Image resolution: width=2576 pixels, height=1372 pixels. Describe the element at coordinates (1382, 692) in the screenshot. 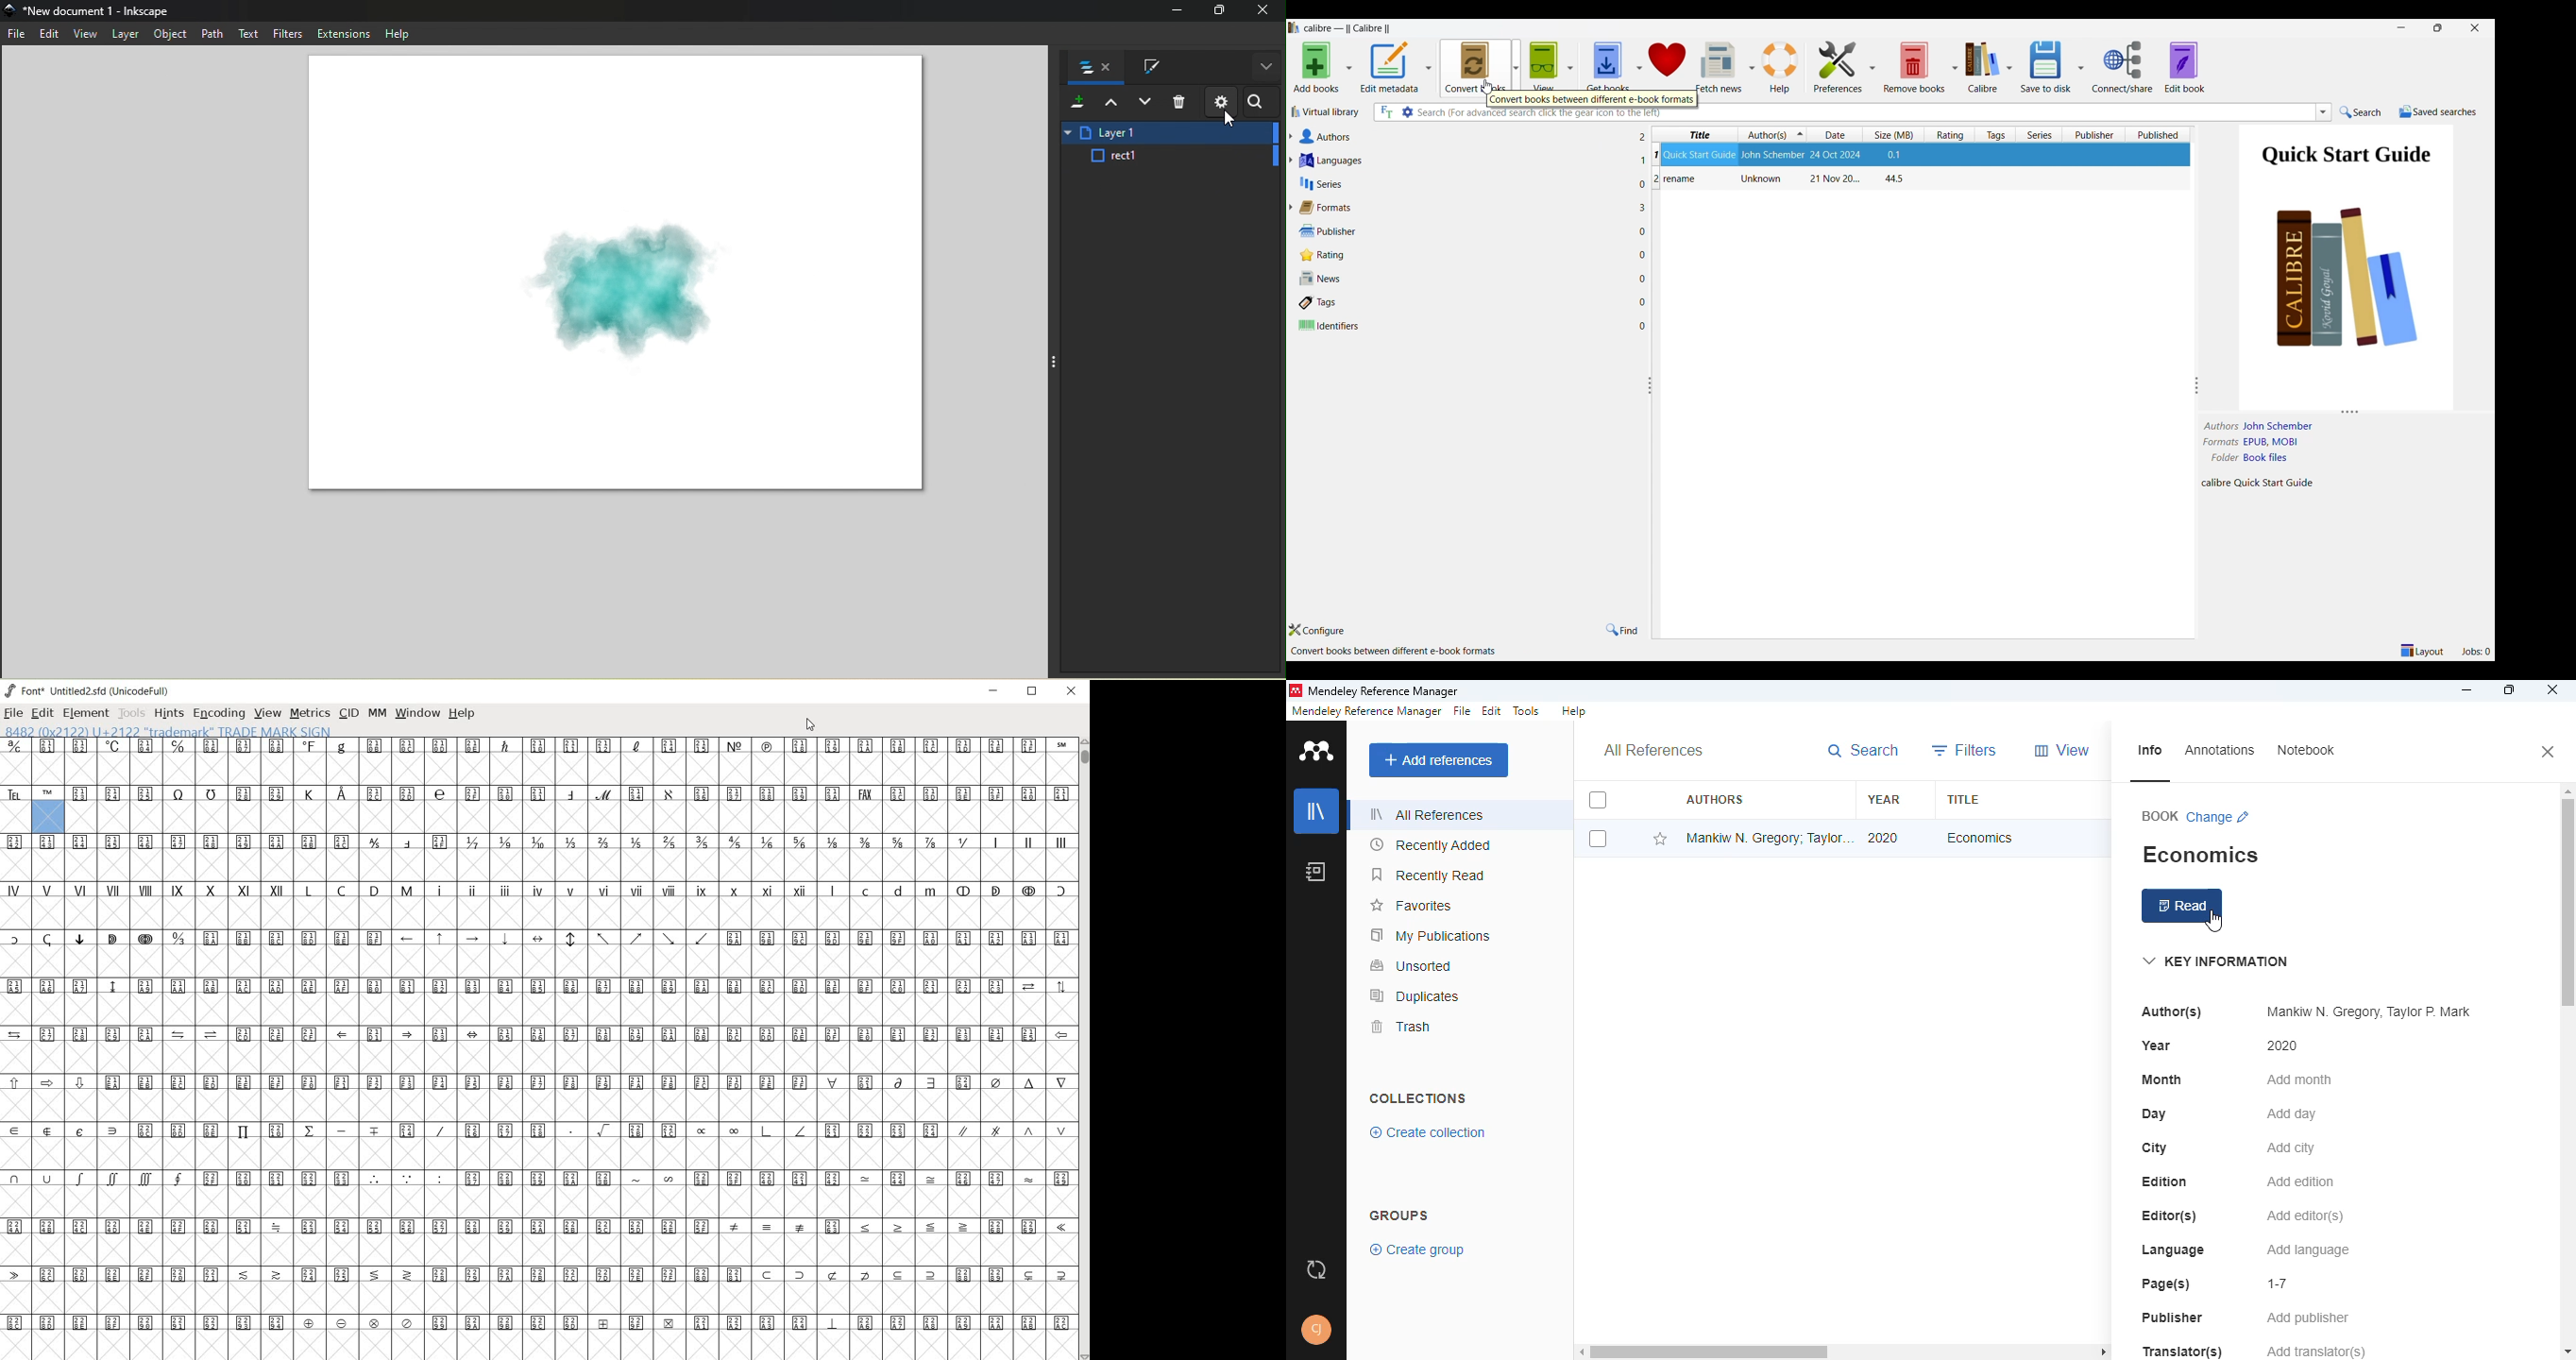

I see `mendeley reference manager` at that location.